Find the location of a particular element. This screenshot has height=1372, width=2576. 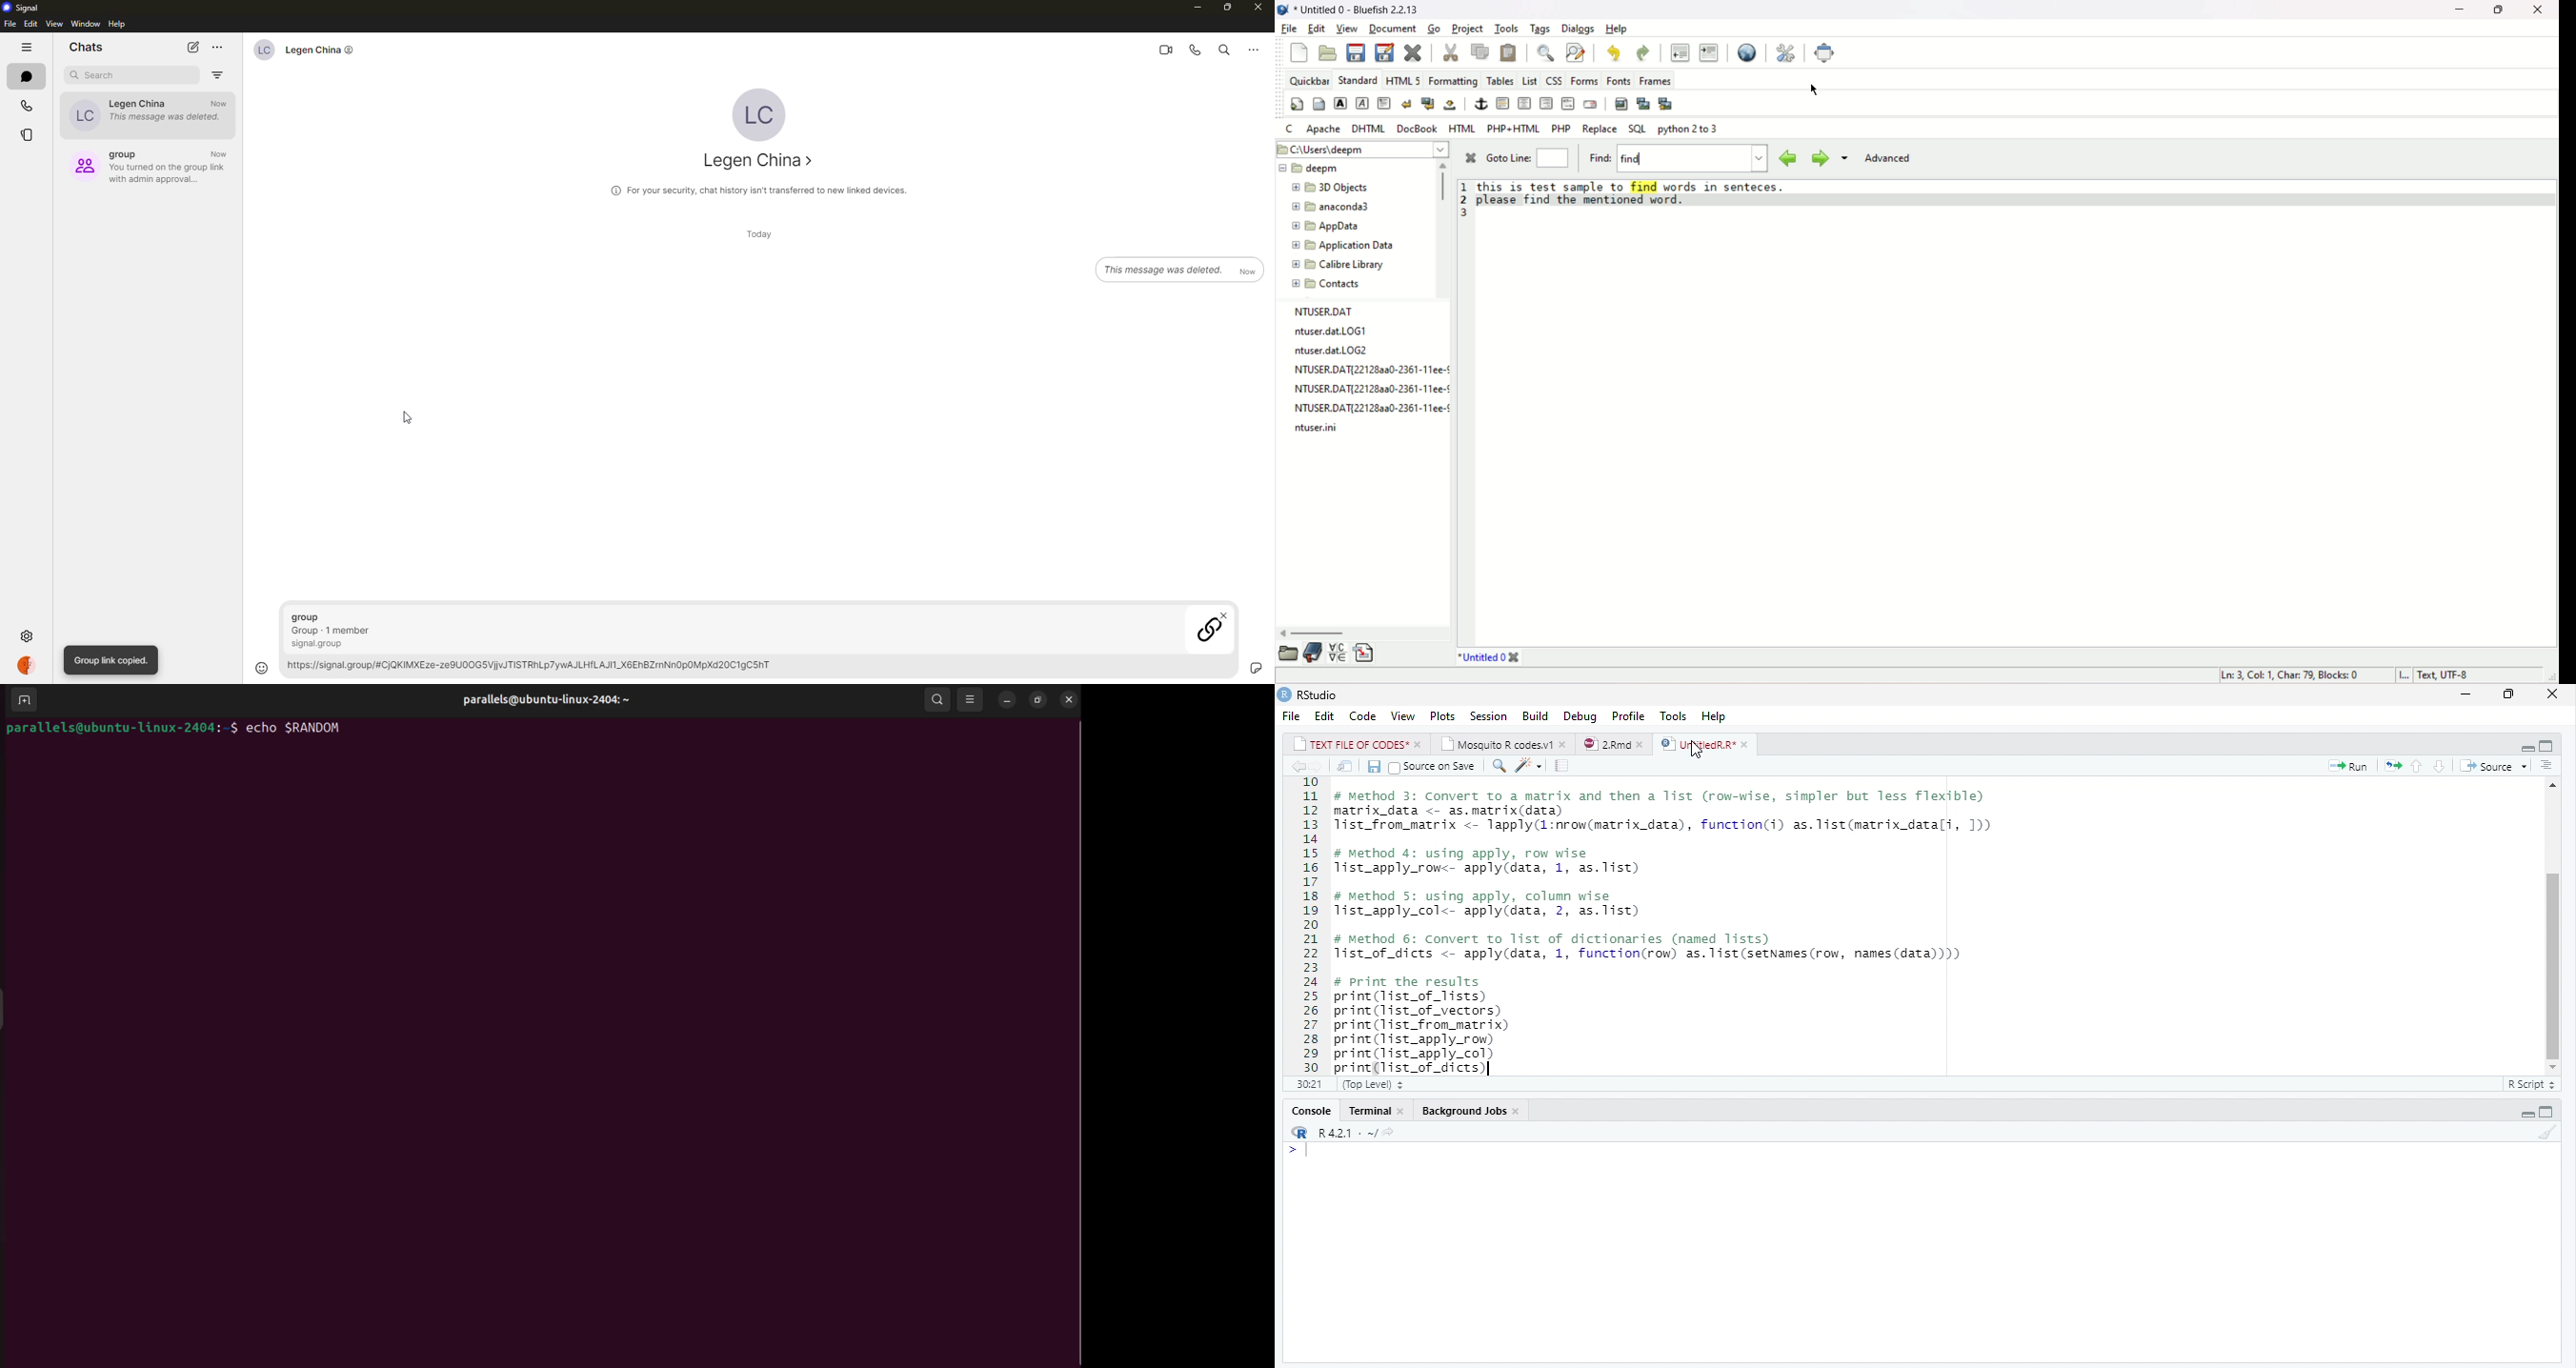

list is located at coordinates (1531, 80).